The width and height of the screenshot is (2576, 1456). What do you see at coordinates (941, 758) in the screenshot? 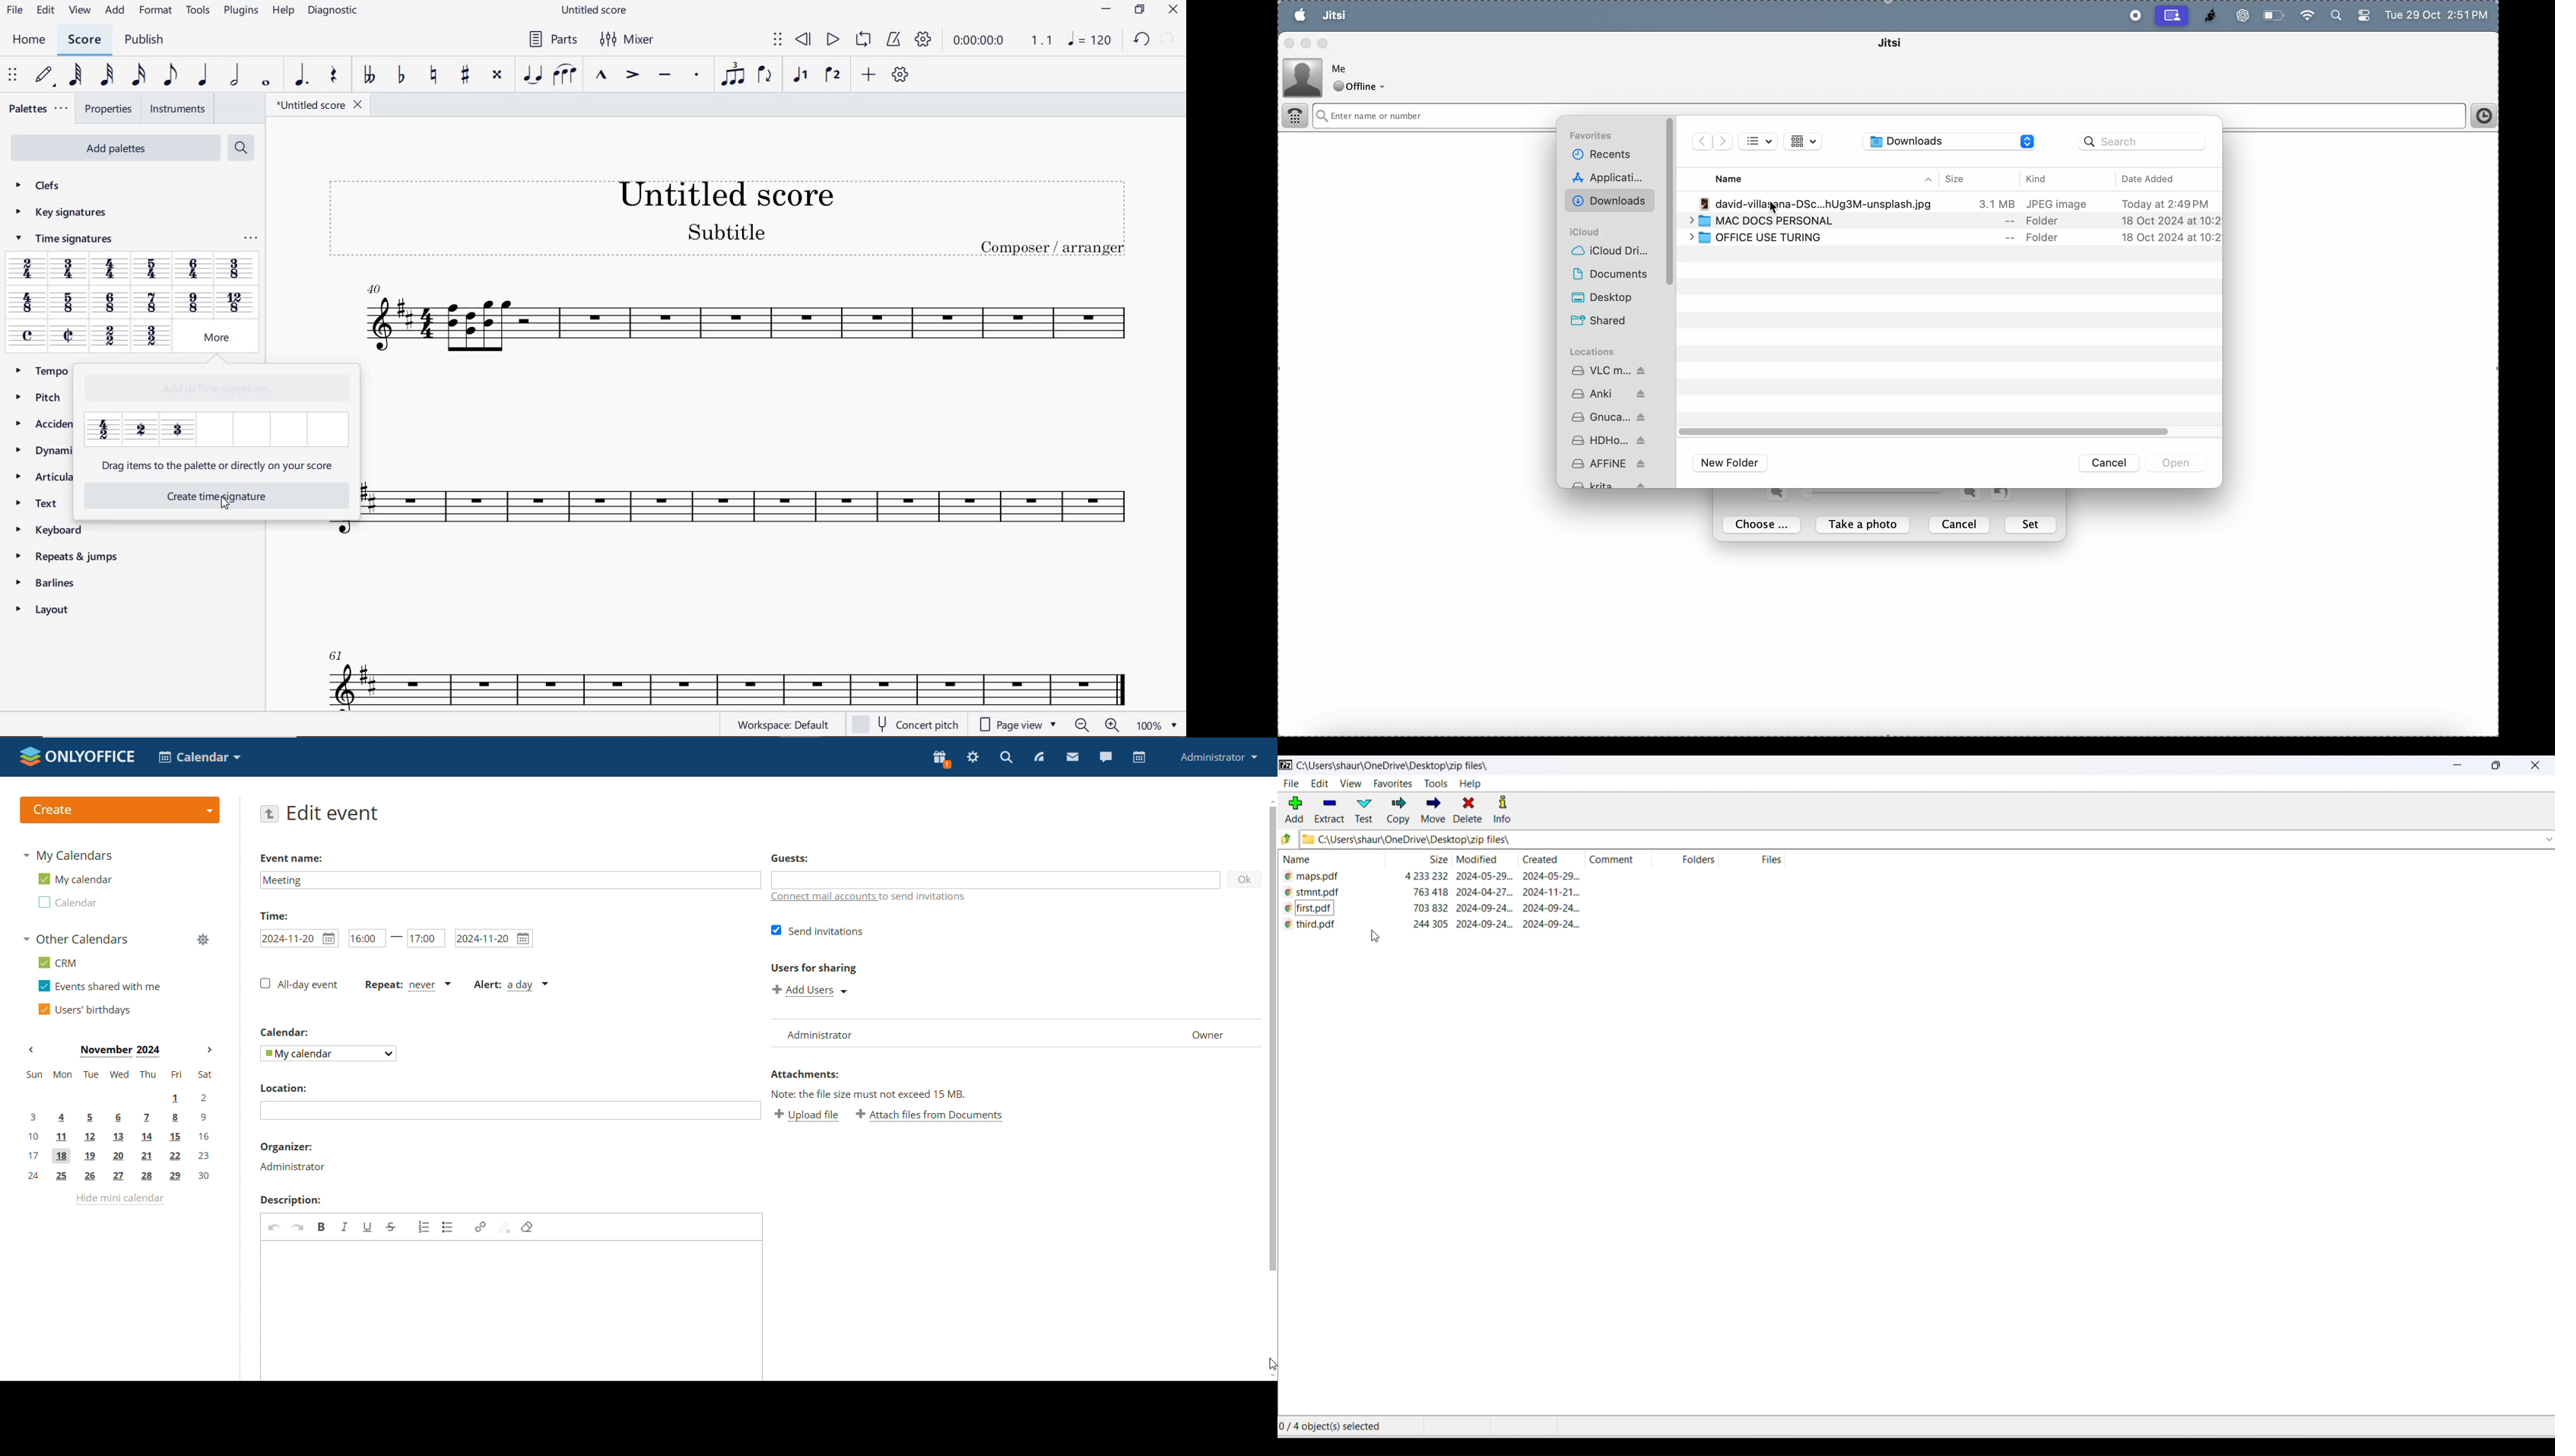
I see `present` at bounding box center [941, 758].